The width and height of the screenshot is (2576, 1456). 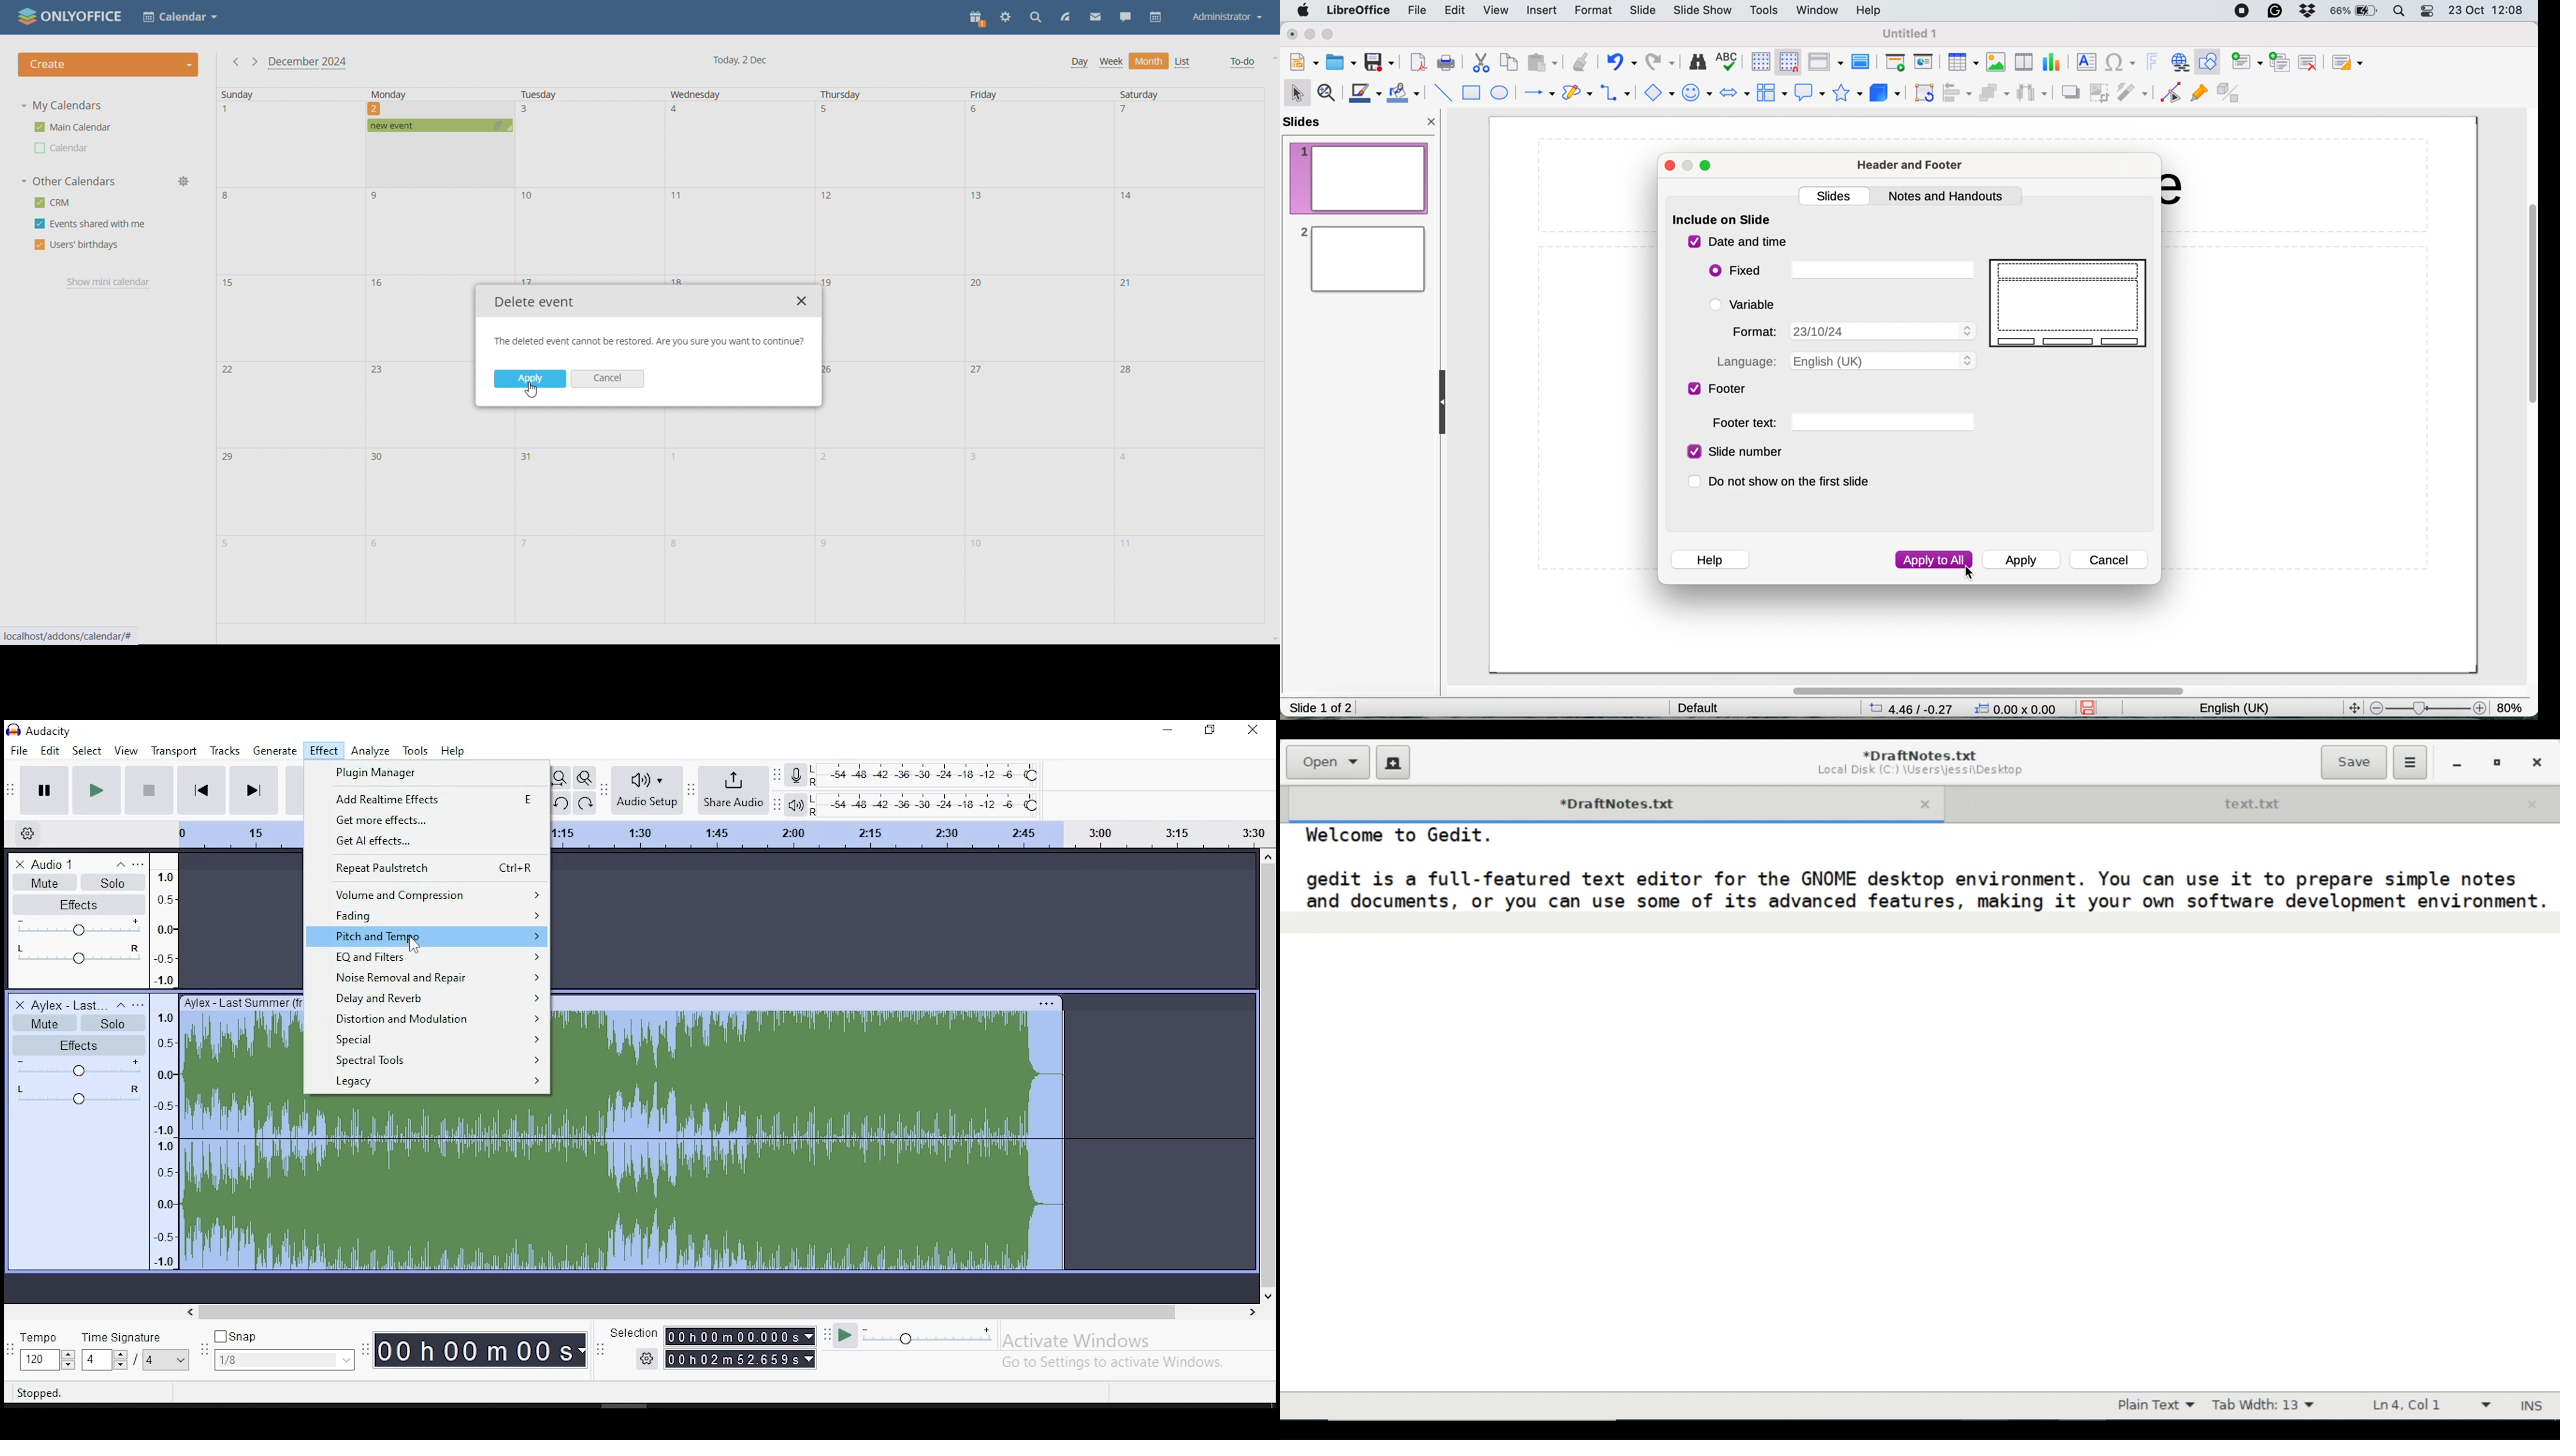 What do you see at coordinates (429, 1062) in the screenshot?
I see `spectral tools` at bounding box center [429, 1062].